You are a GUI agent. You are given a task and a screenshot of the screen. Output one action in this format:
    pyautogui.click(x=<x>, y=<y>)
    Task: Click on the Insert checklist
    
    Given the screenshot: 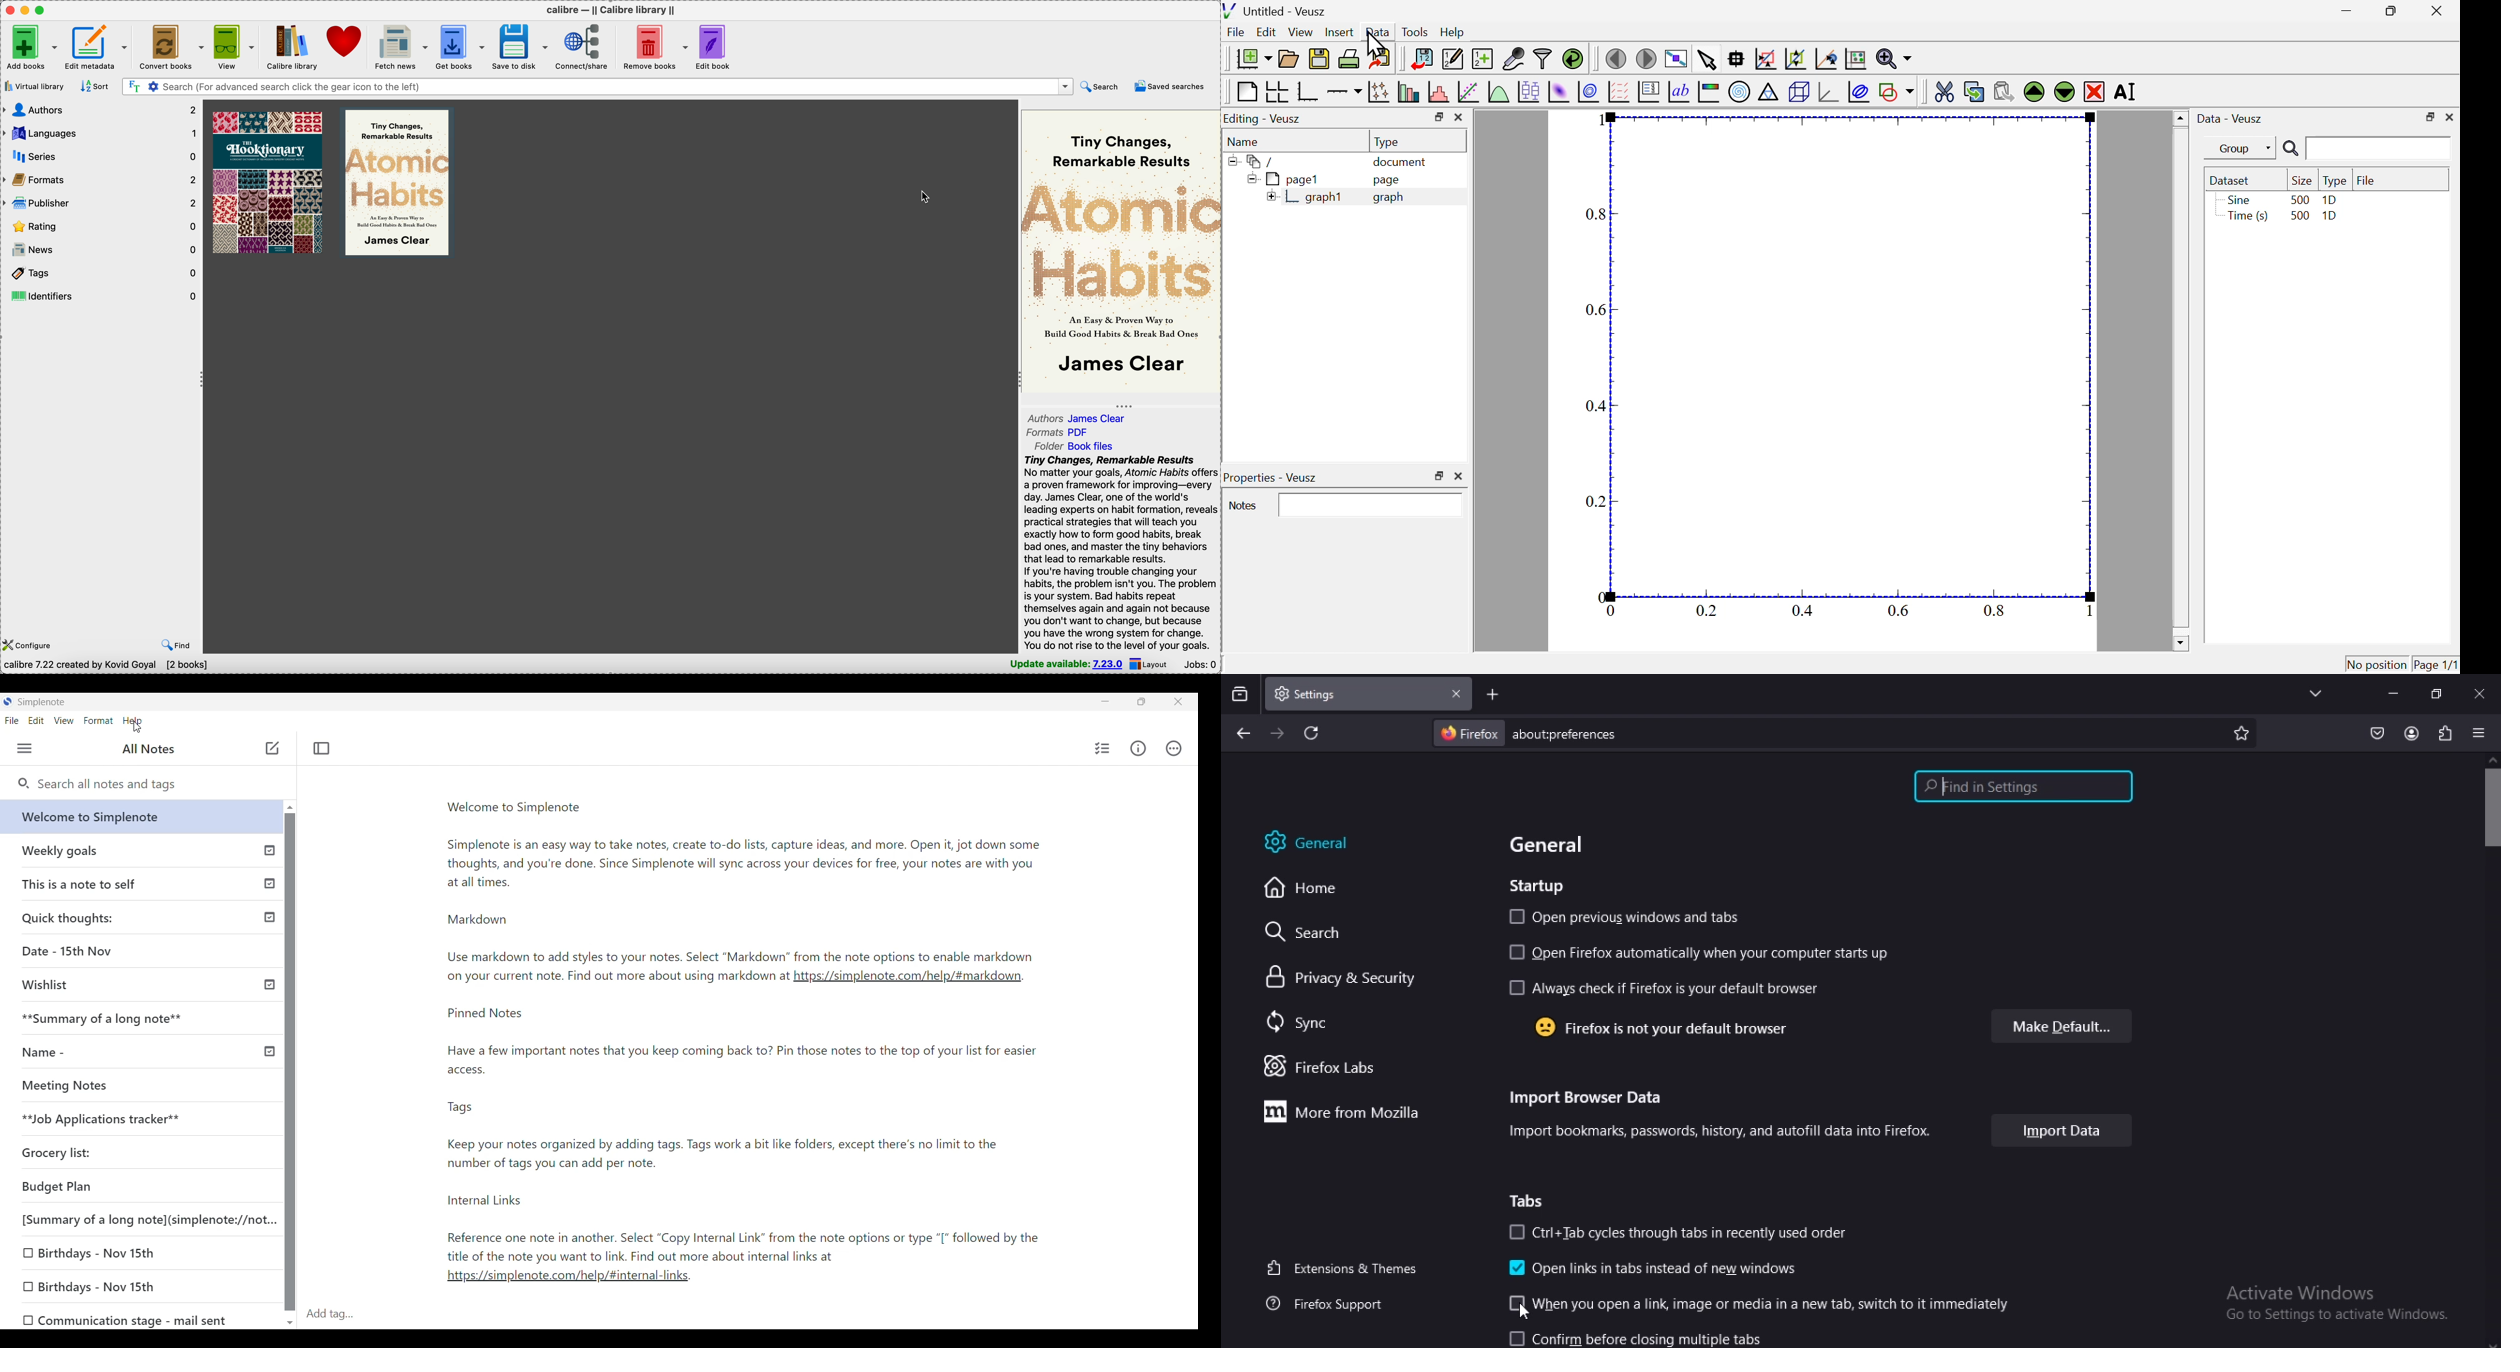 What is the action you would take?
    pyautogui.click(x=1103, y=748)
    